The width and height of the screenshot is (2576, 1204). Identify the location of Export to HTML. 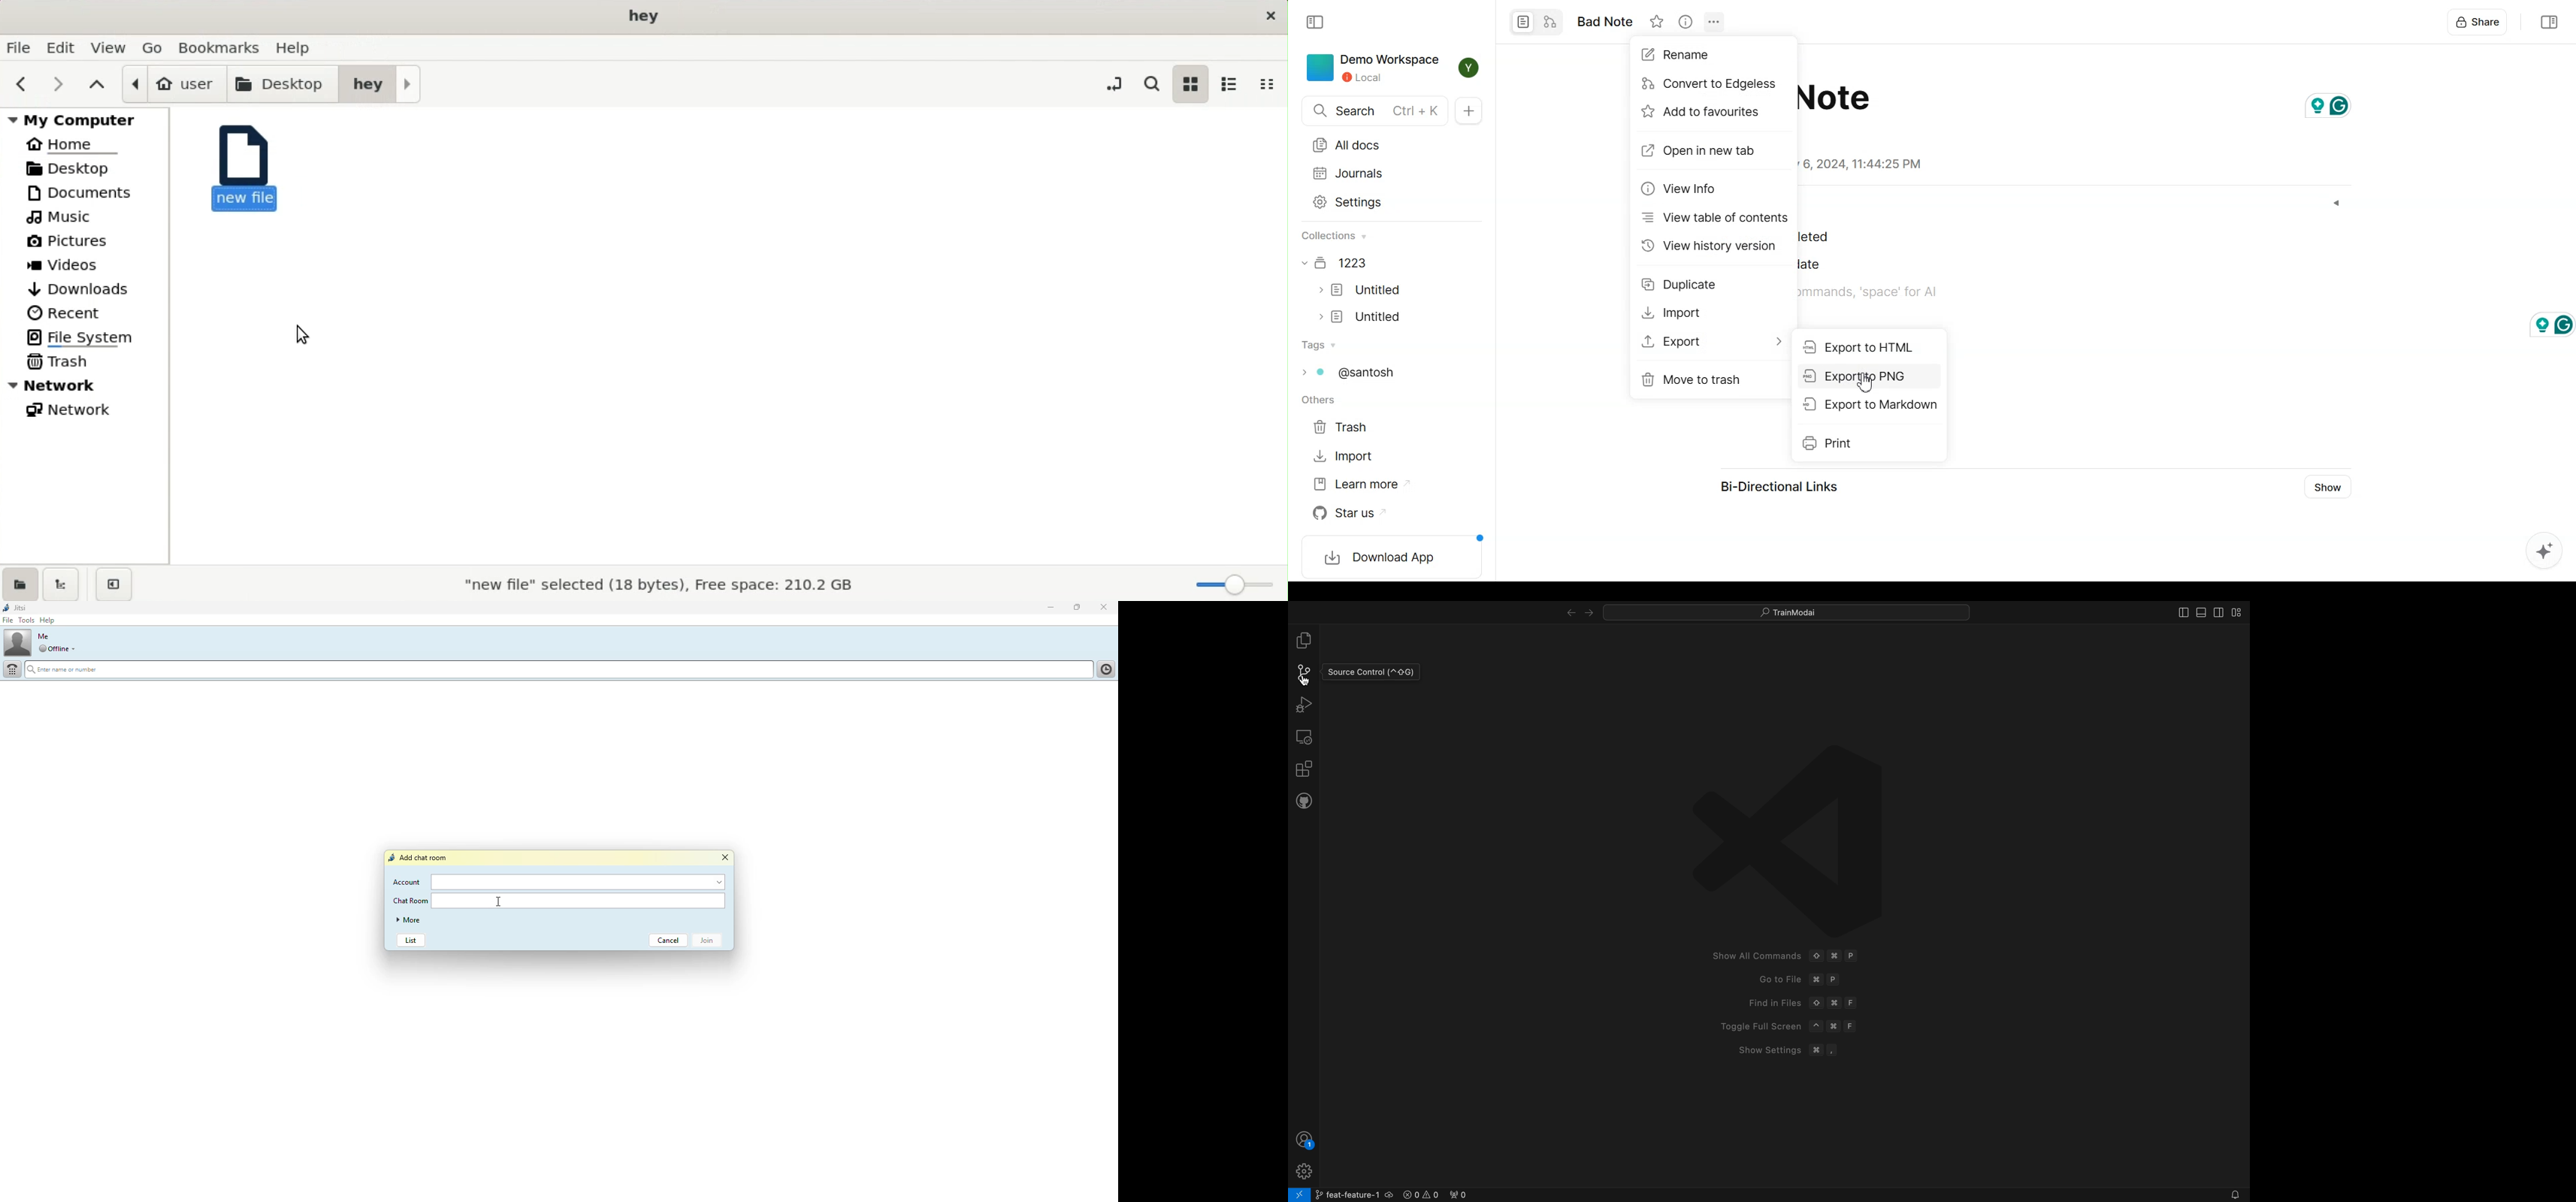
(1868, 346).